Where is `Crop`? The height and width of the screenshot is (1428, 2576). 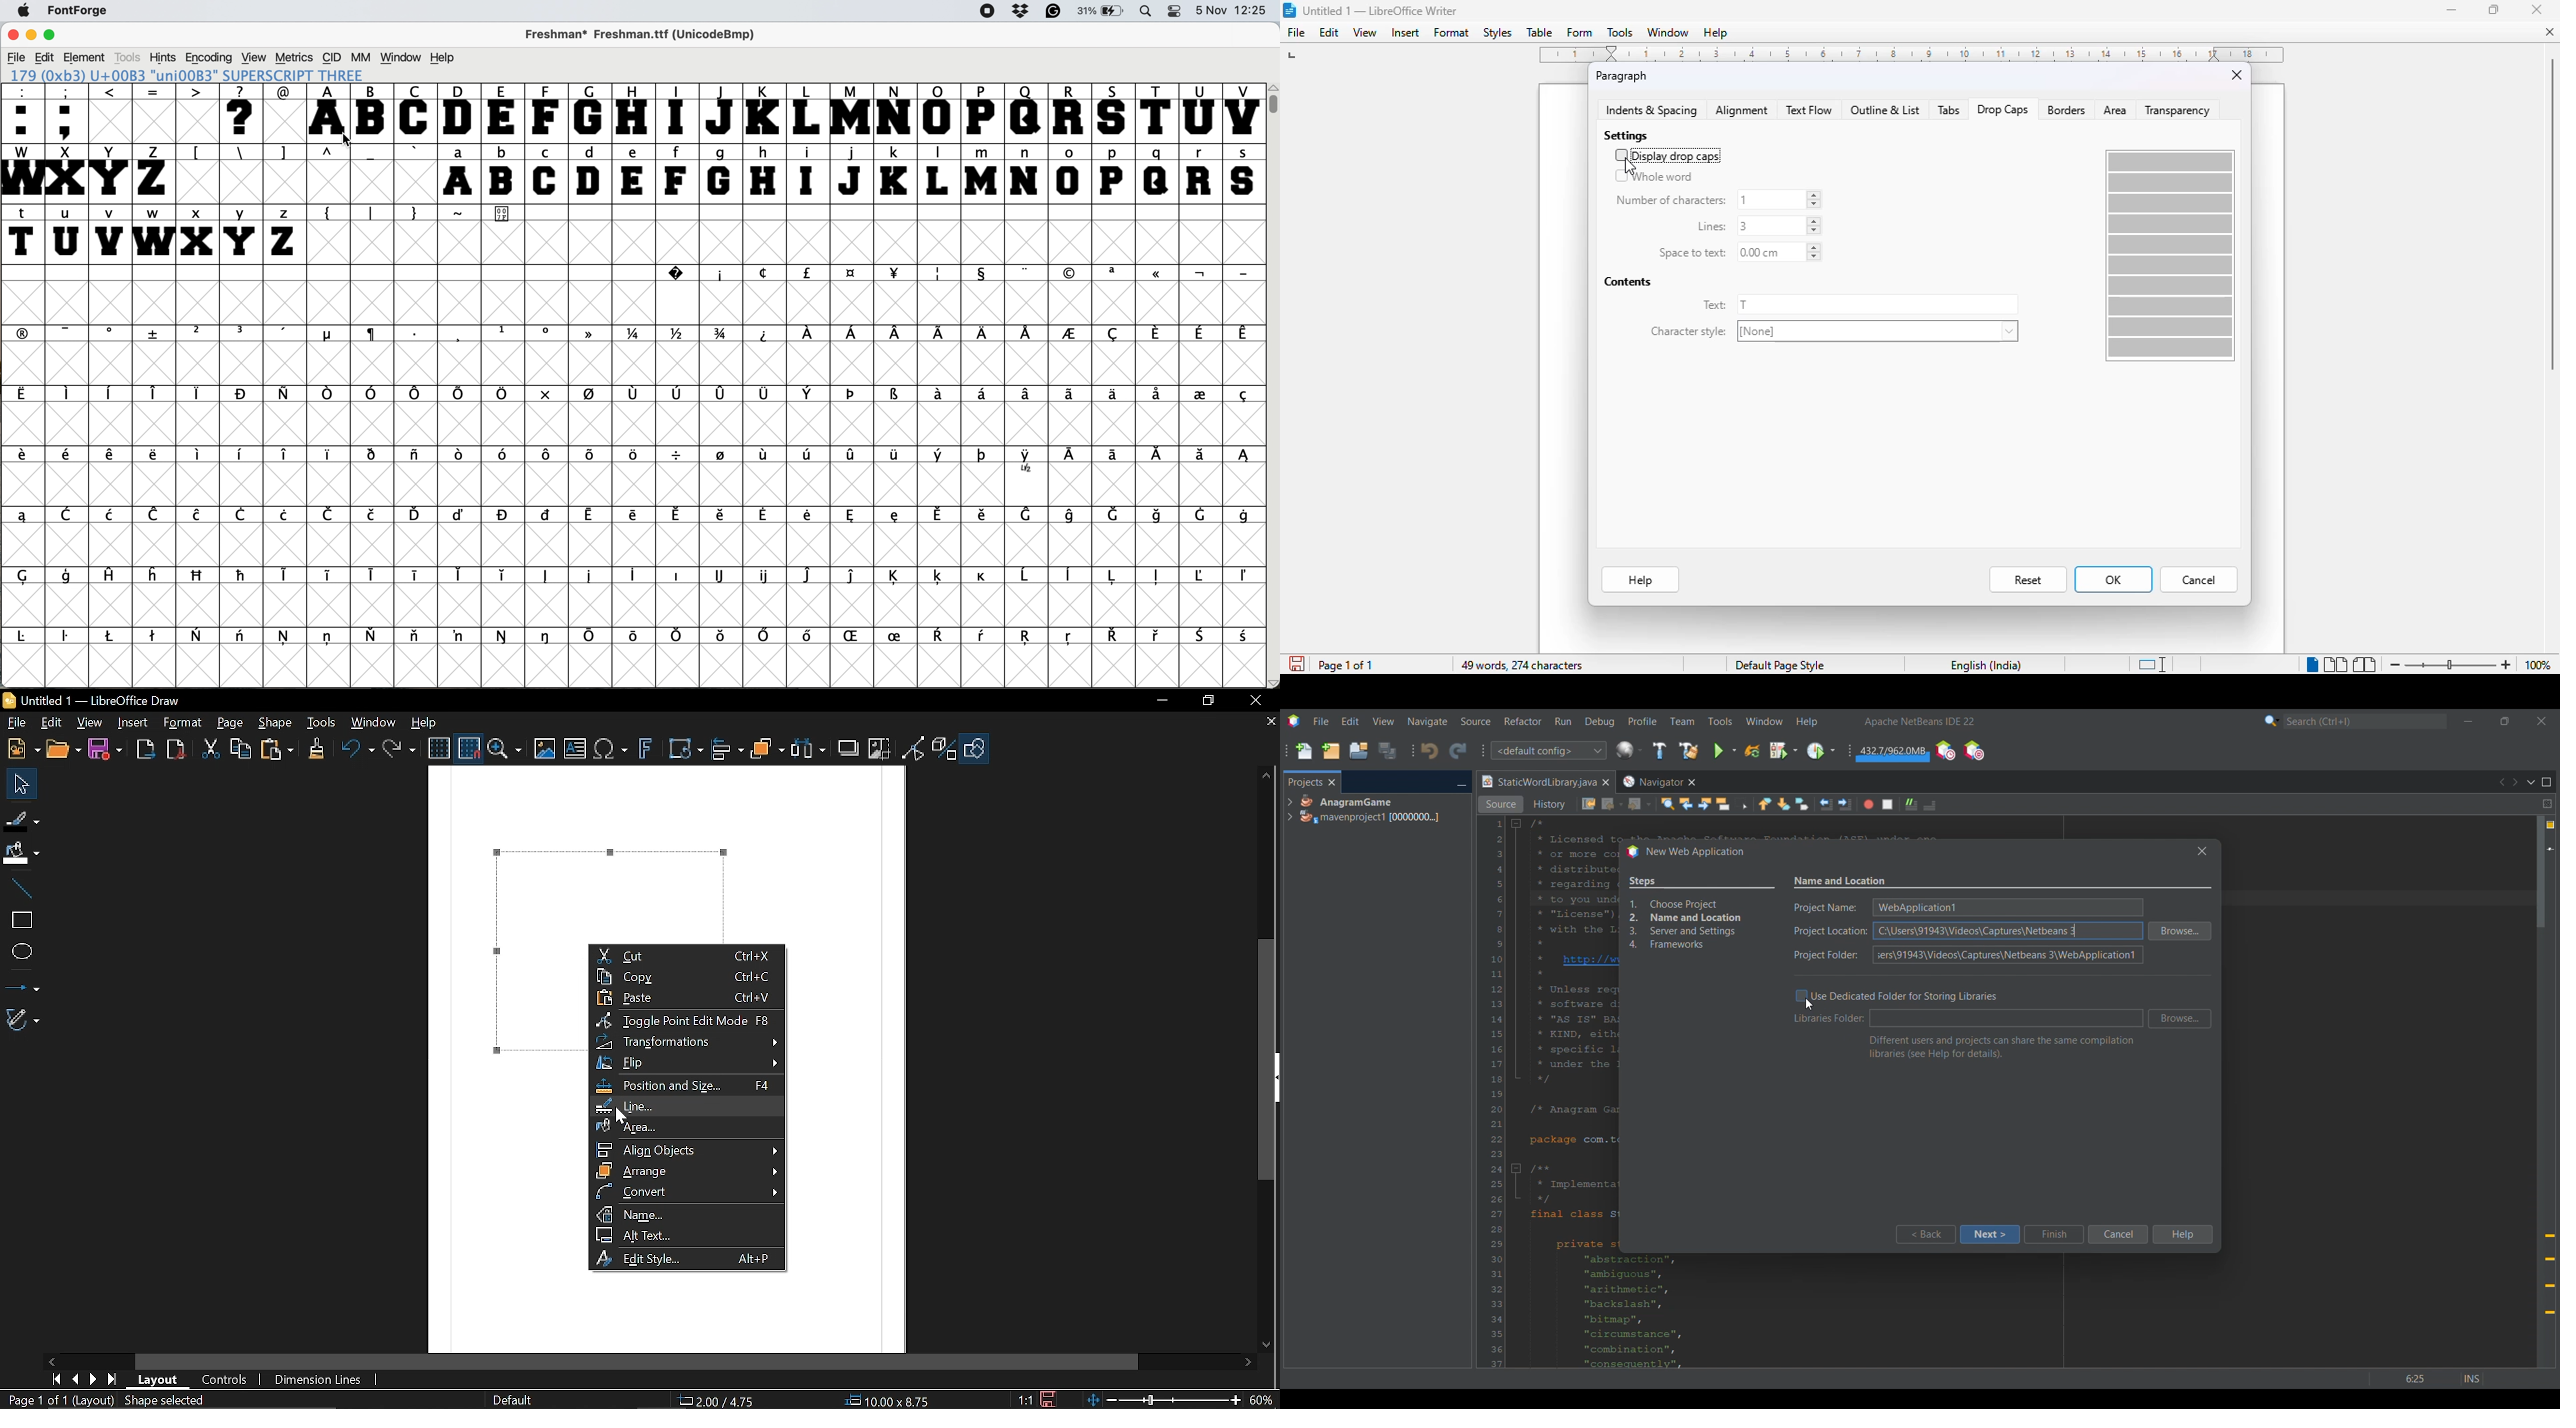 Crop is located at coordinates (879, 748).